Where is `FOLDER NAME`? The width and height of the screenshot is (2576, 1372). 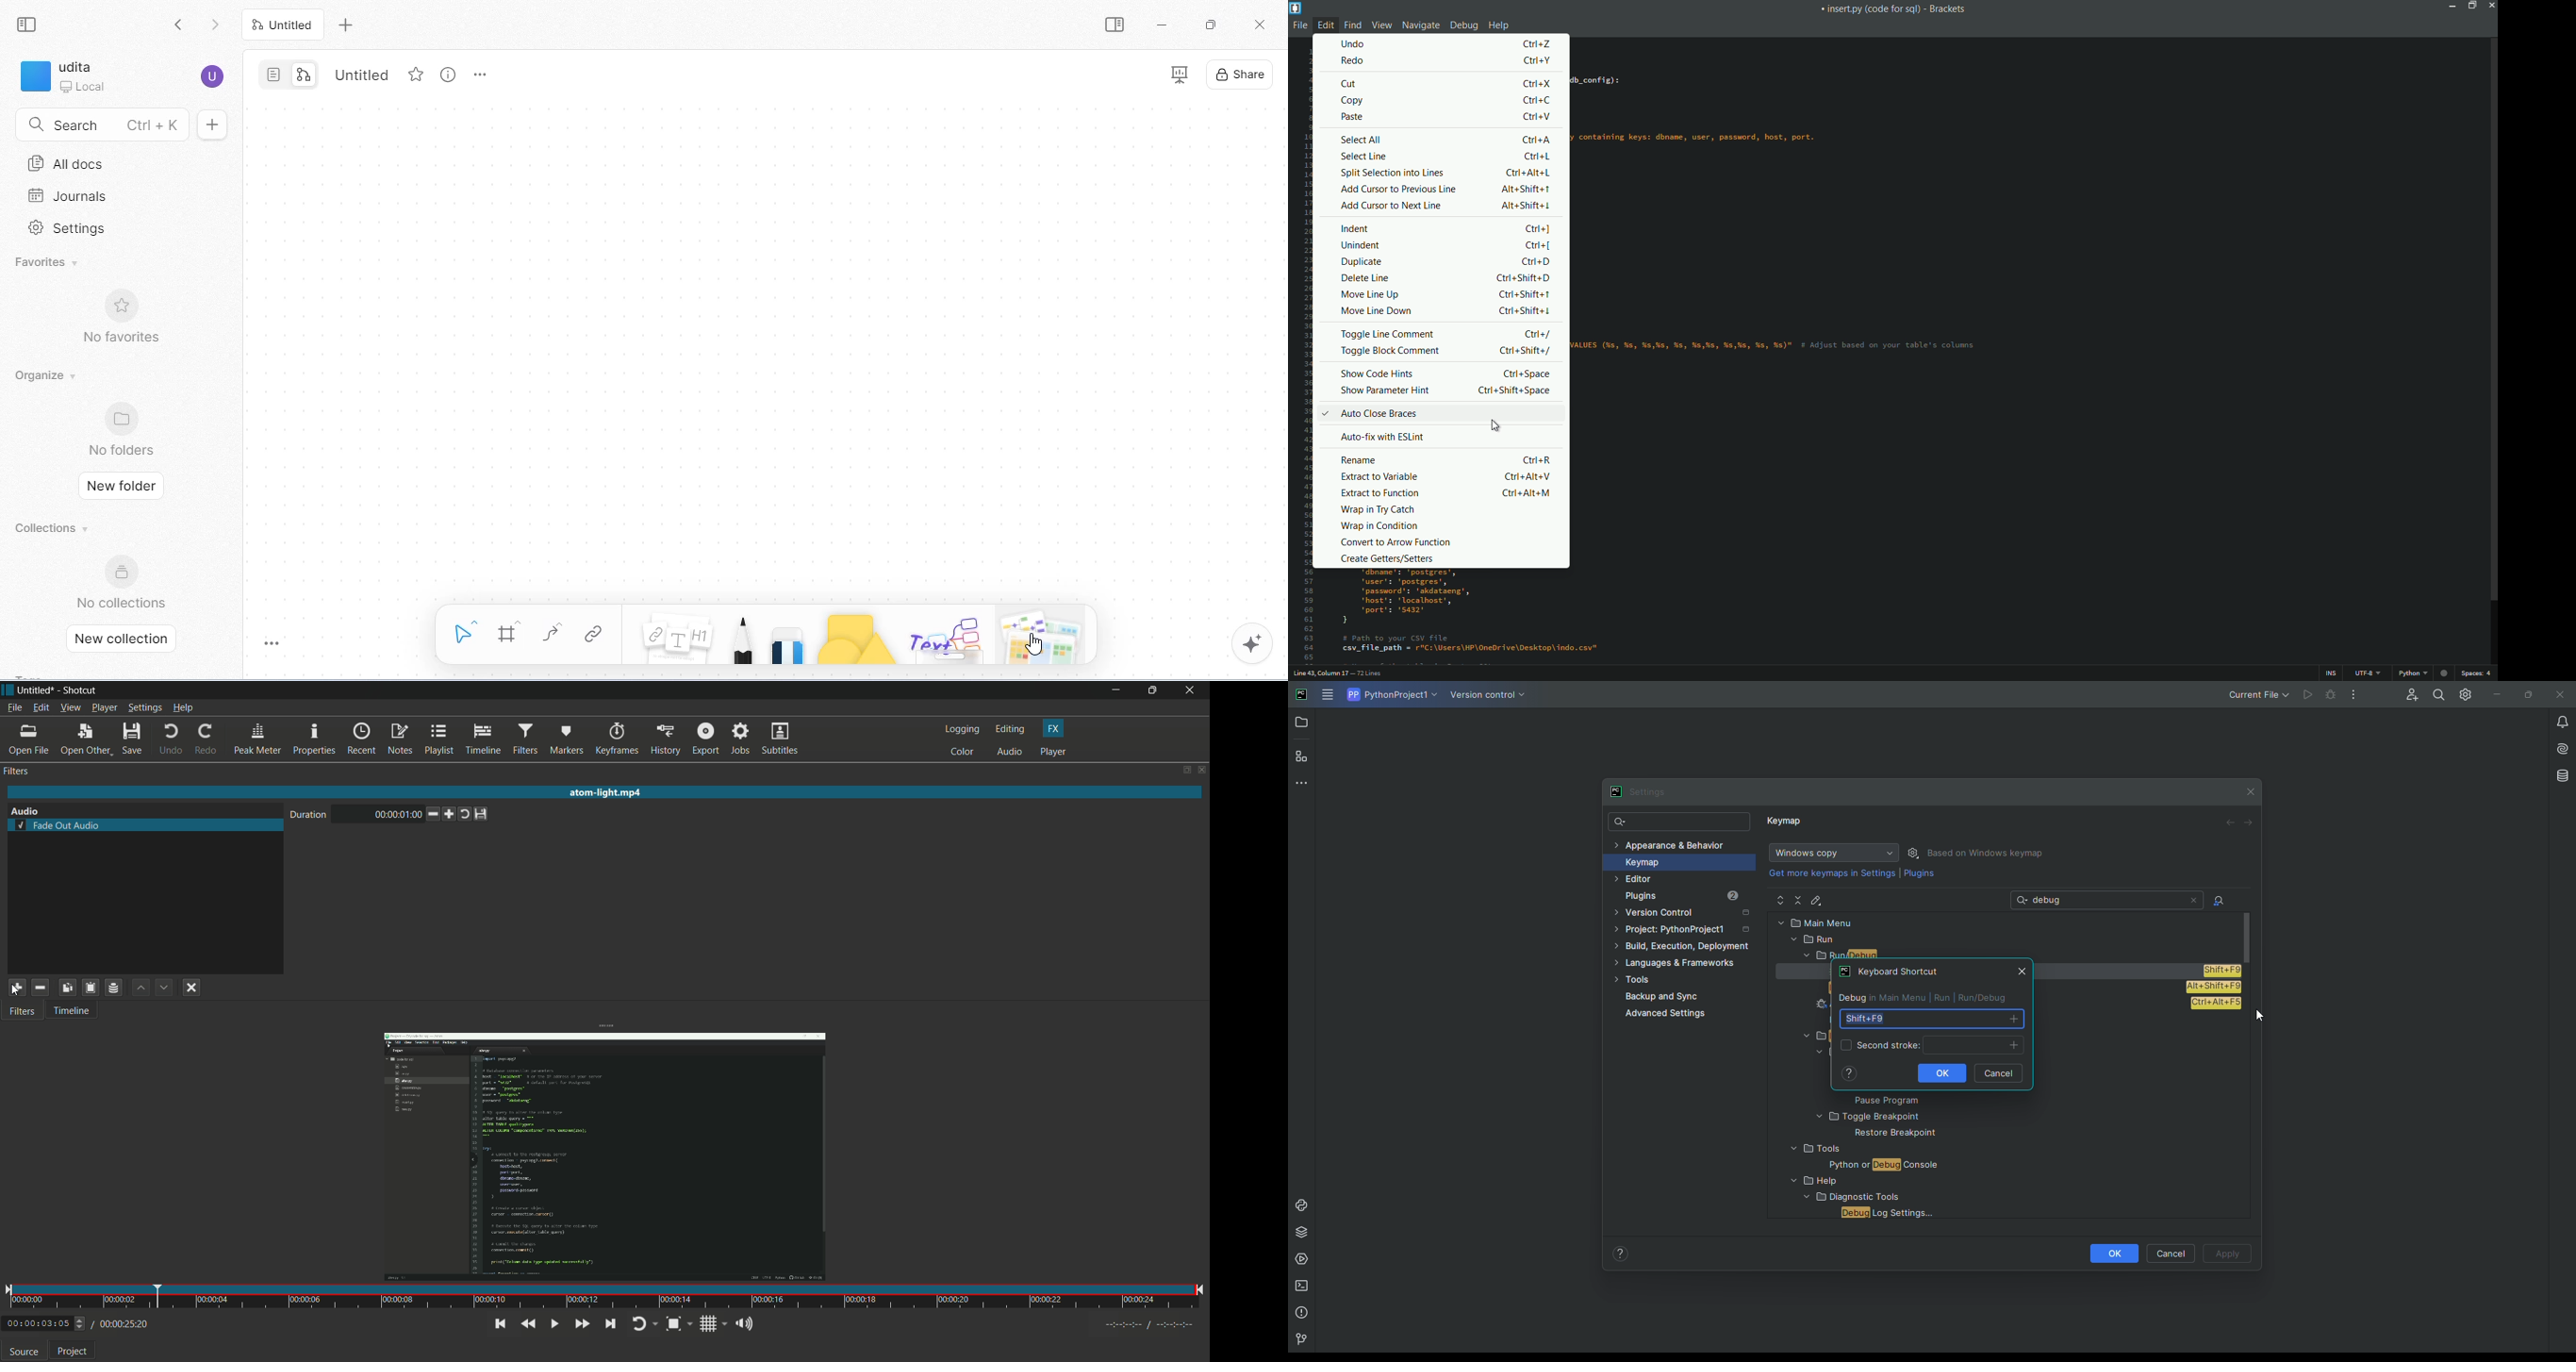
FOLDER NAME is located at coordinates (1907, 1118).